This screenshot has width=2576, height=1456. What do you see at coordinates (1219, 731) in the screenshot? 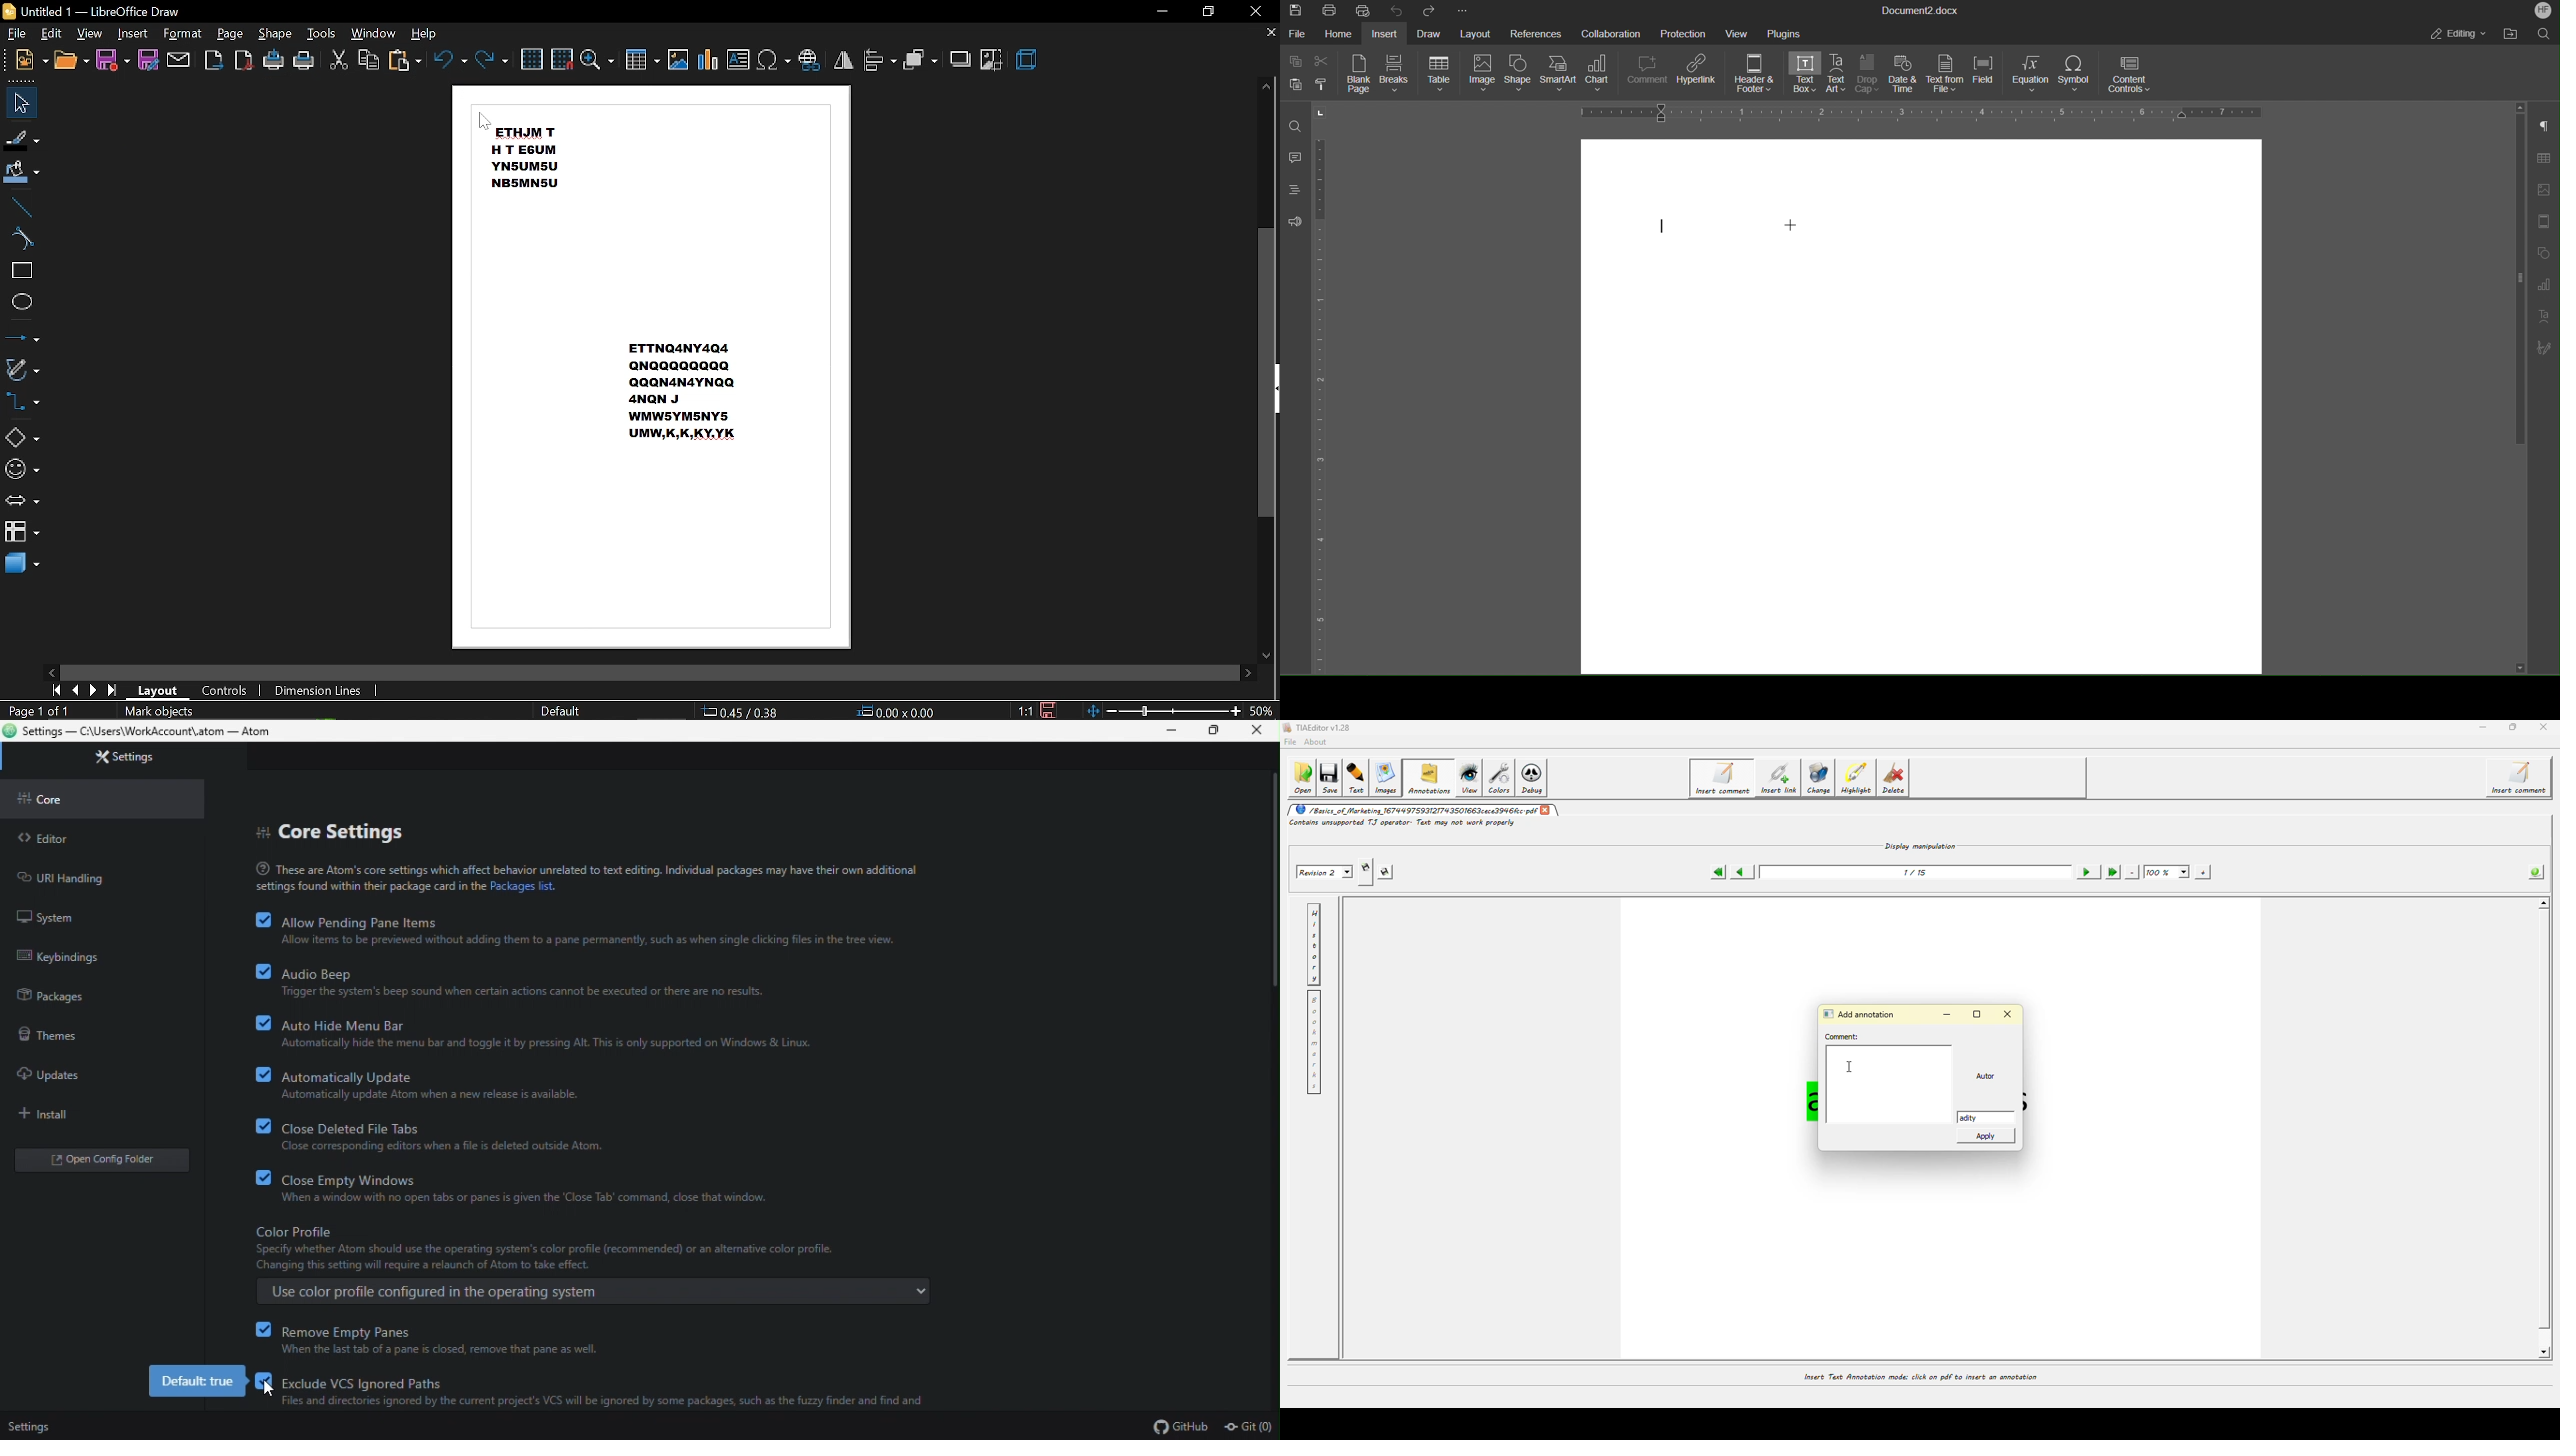
I see `Restore` at bounding box center [1219, 731].